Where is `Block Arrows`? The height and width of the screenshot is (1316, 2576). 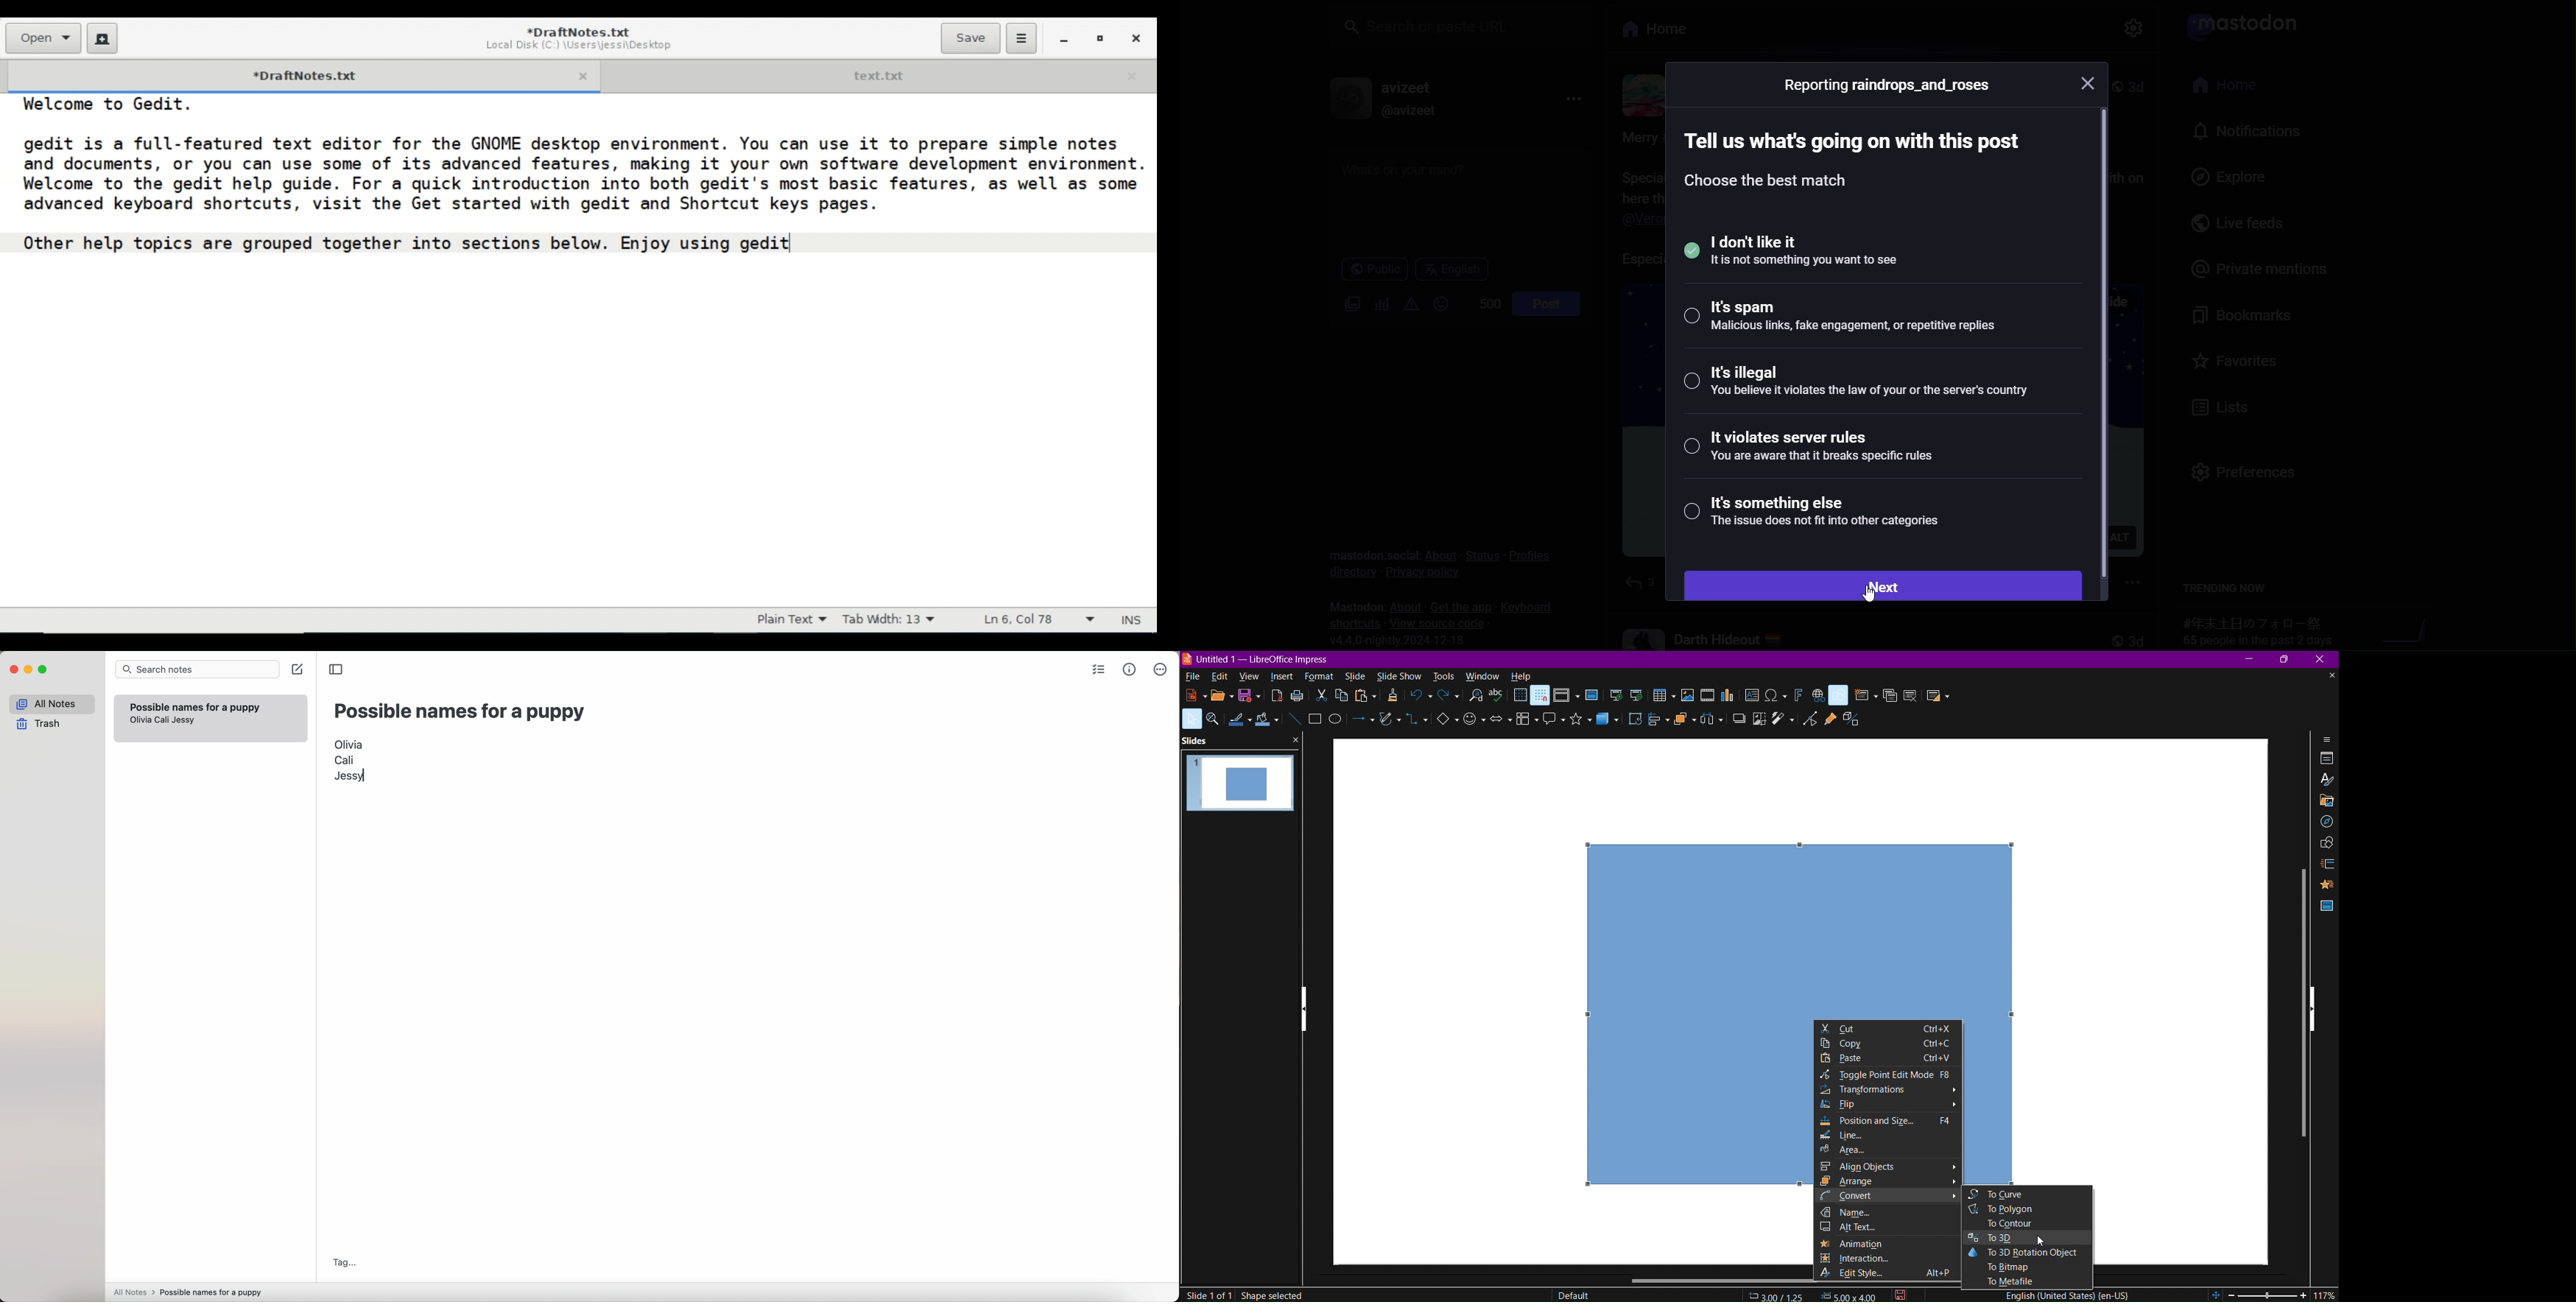 Block Arrows is located at coordinates (1499, 725).